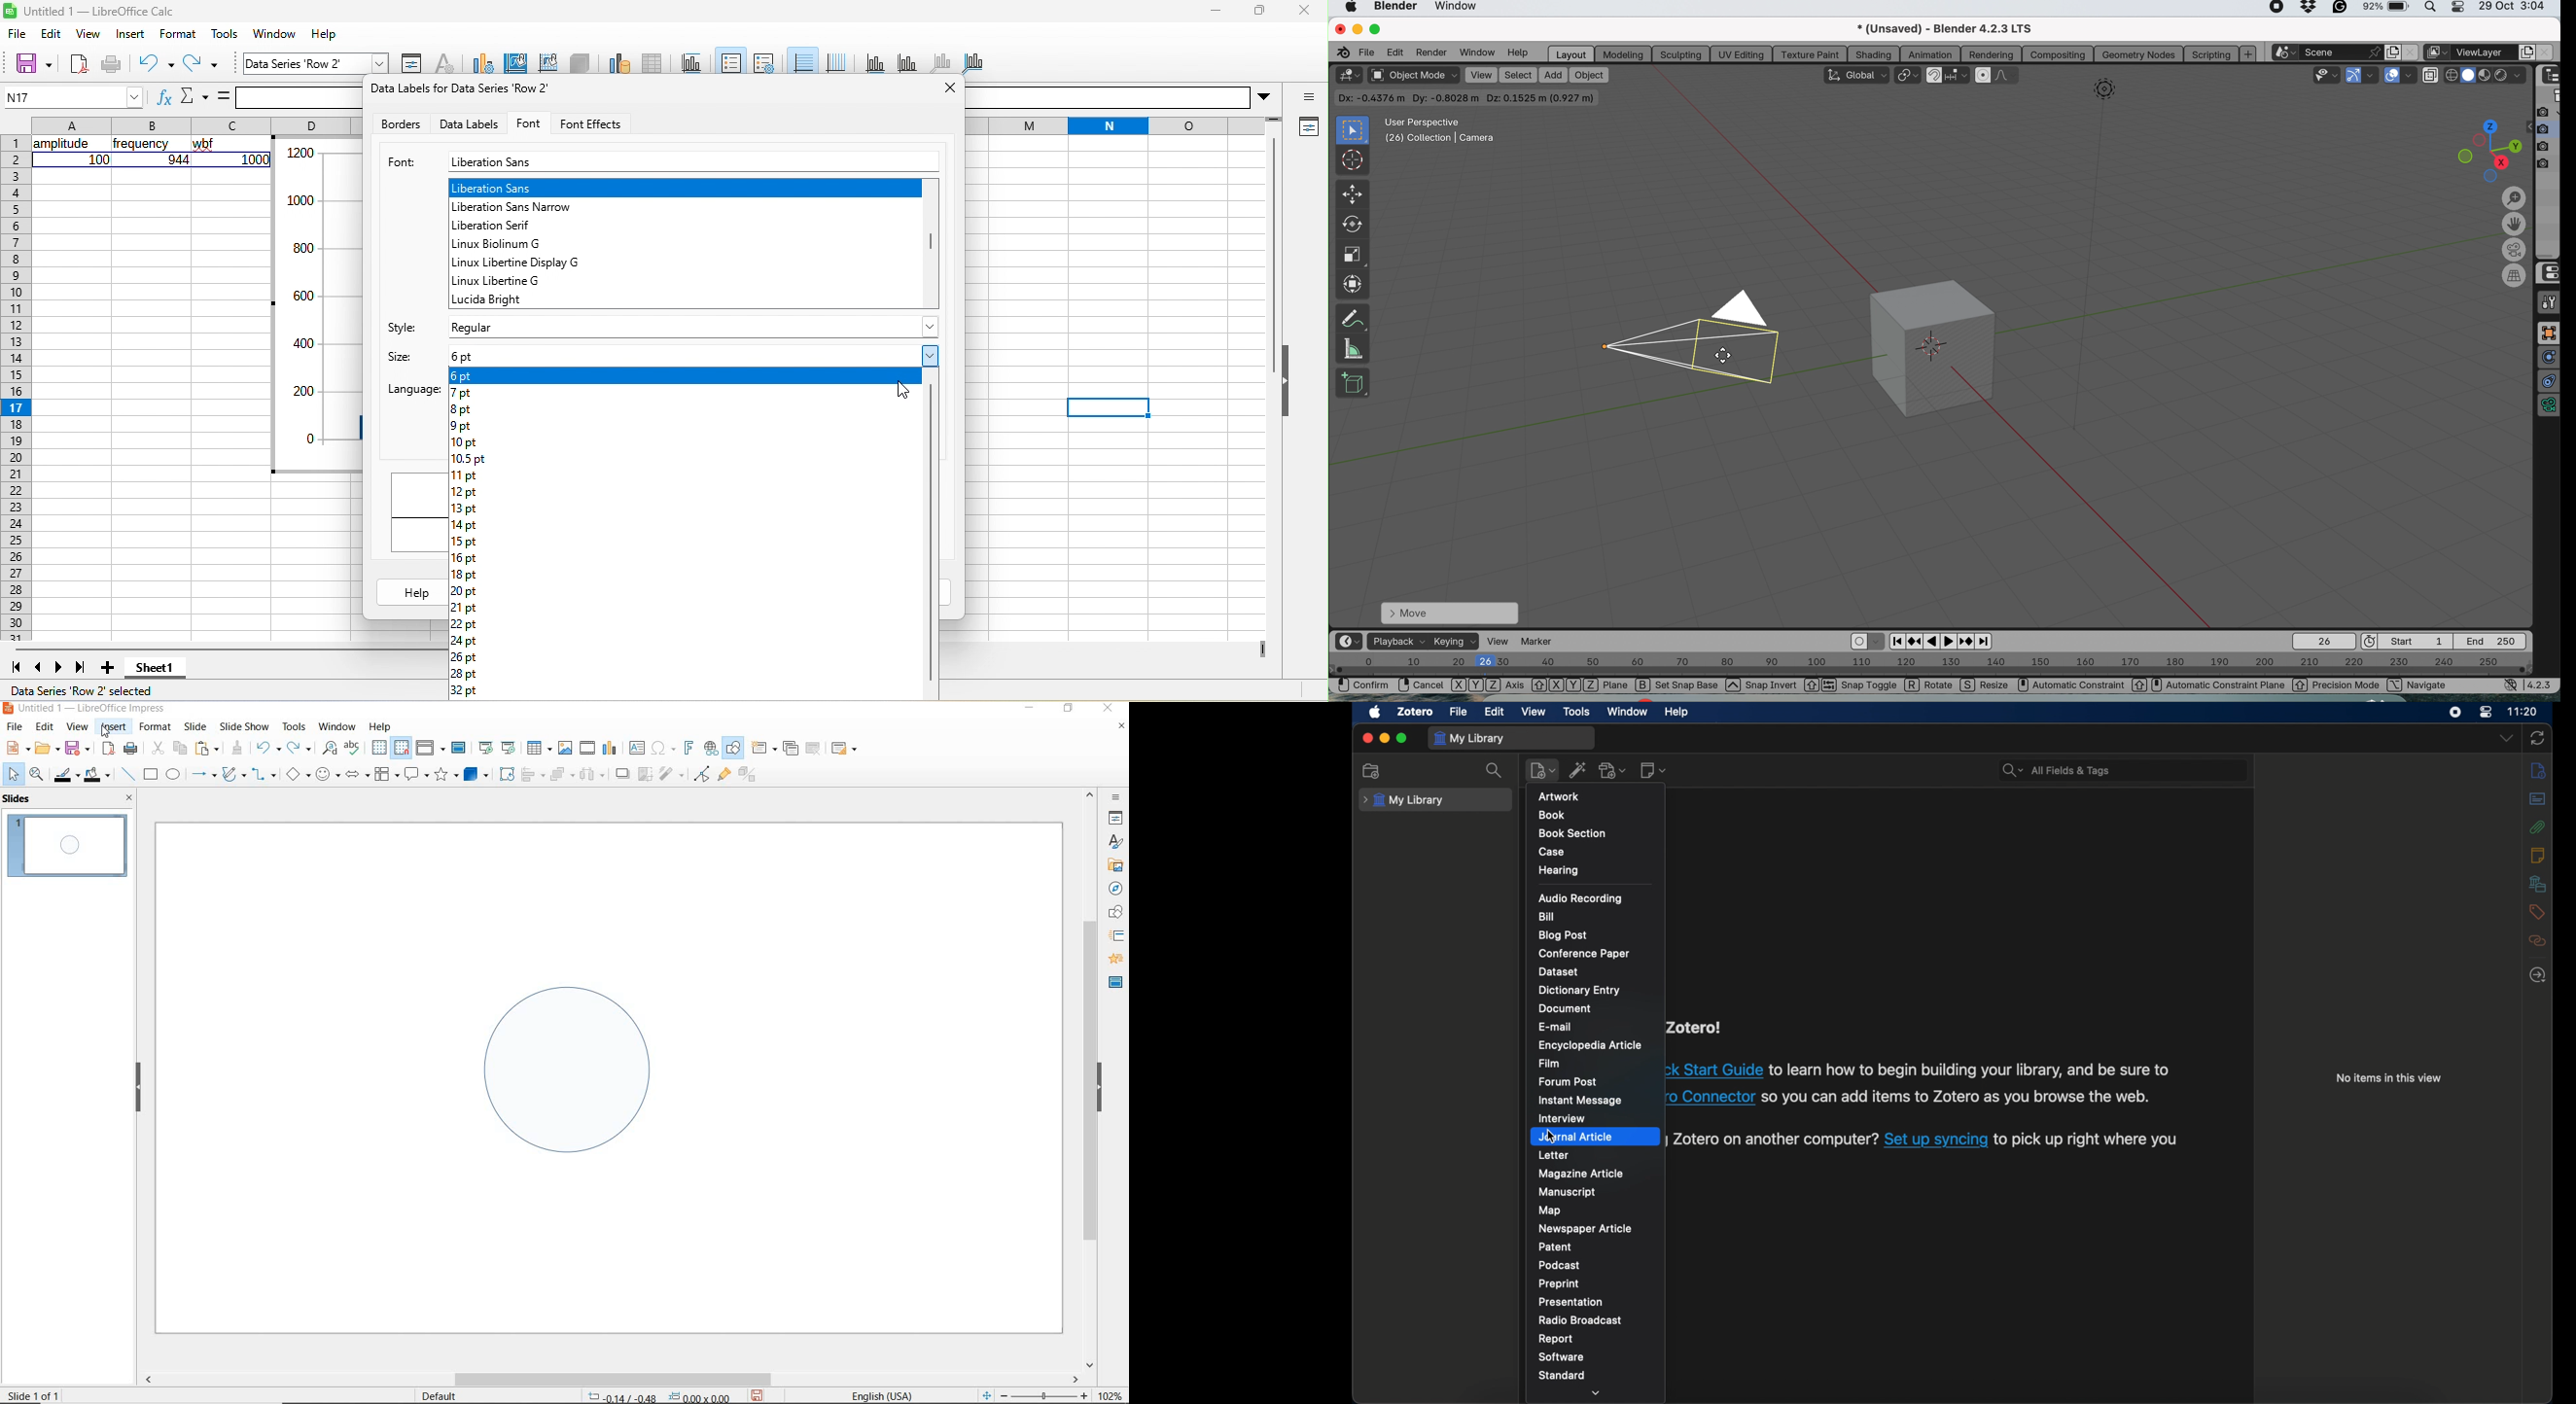  I want to click on hearing, so click(1560, 870).